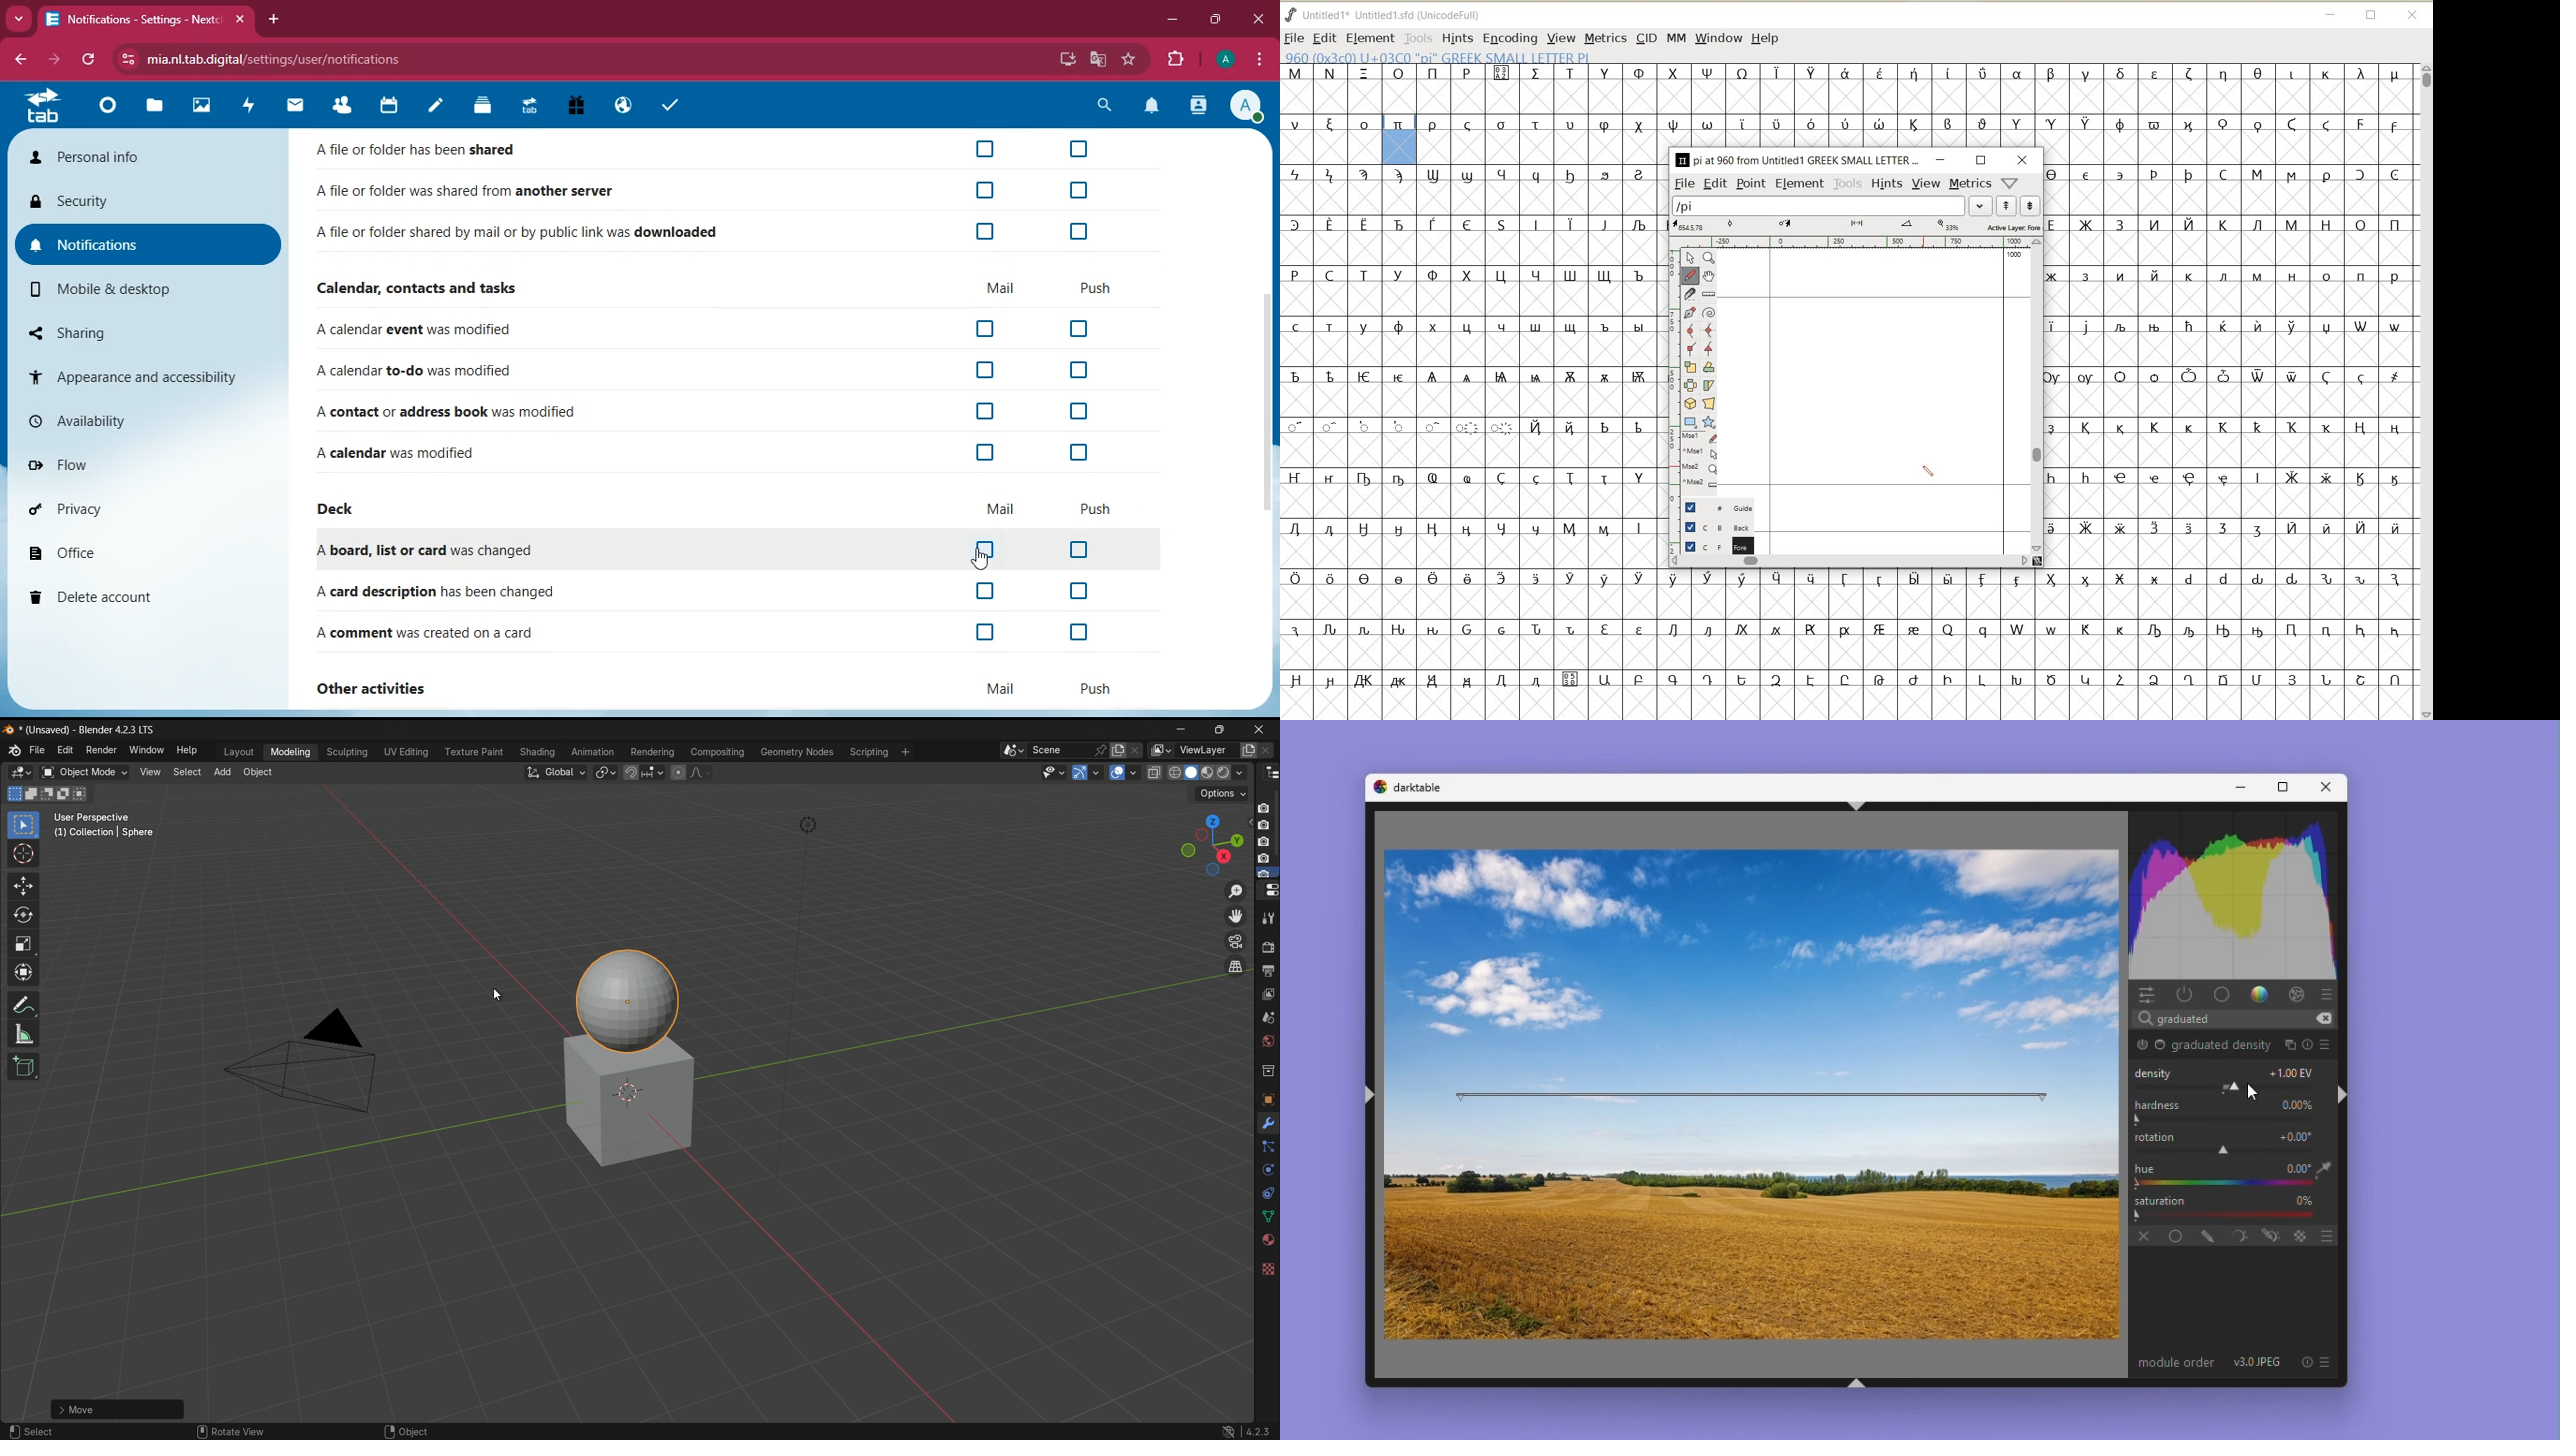  Describe the element at coordinates (811, 823) in the screenshot. I see `light` at that location.